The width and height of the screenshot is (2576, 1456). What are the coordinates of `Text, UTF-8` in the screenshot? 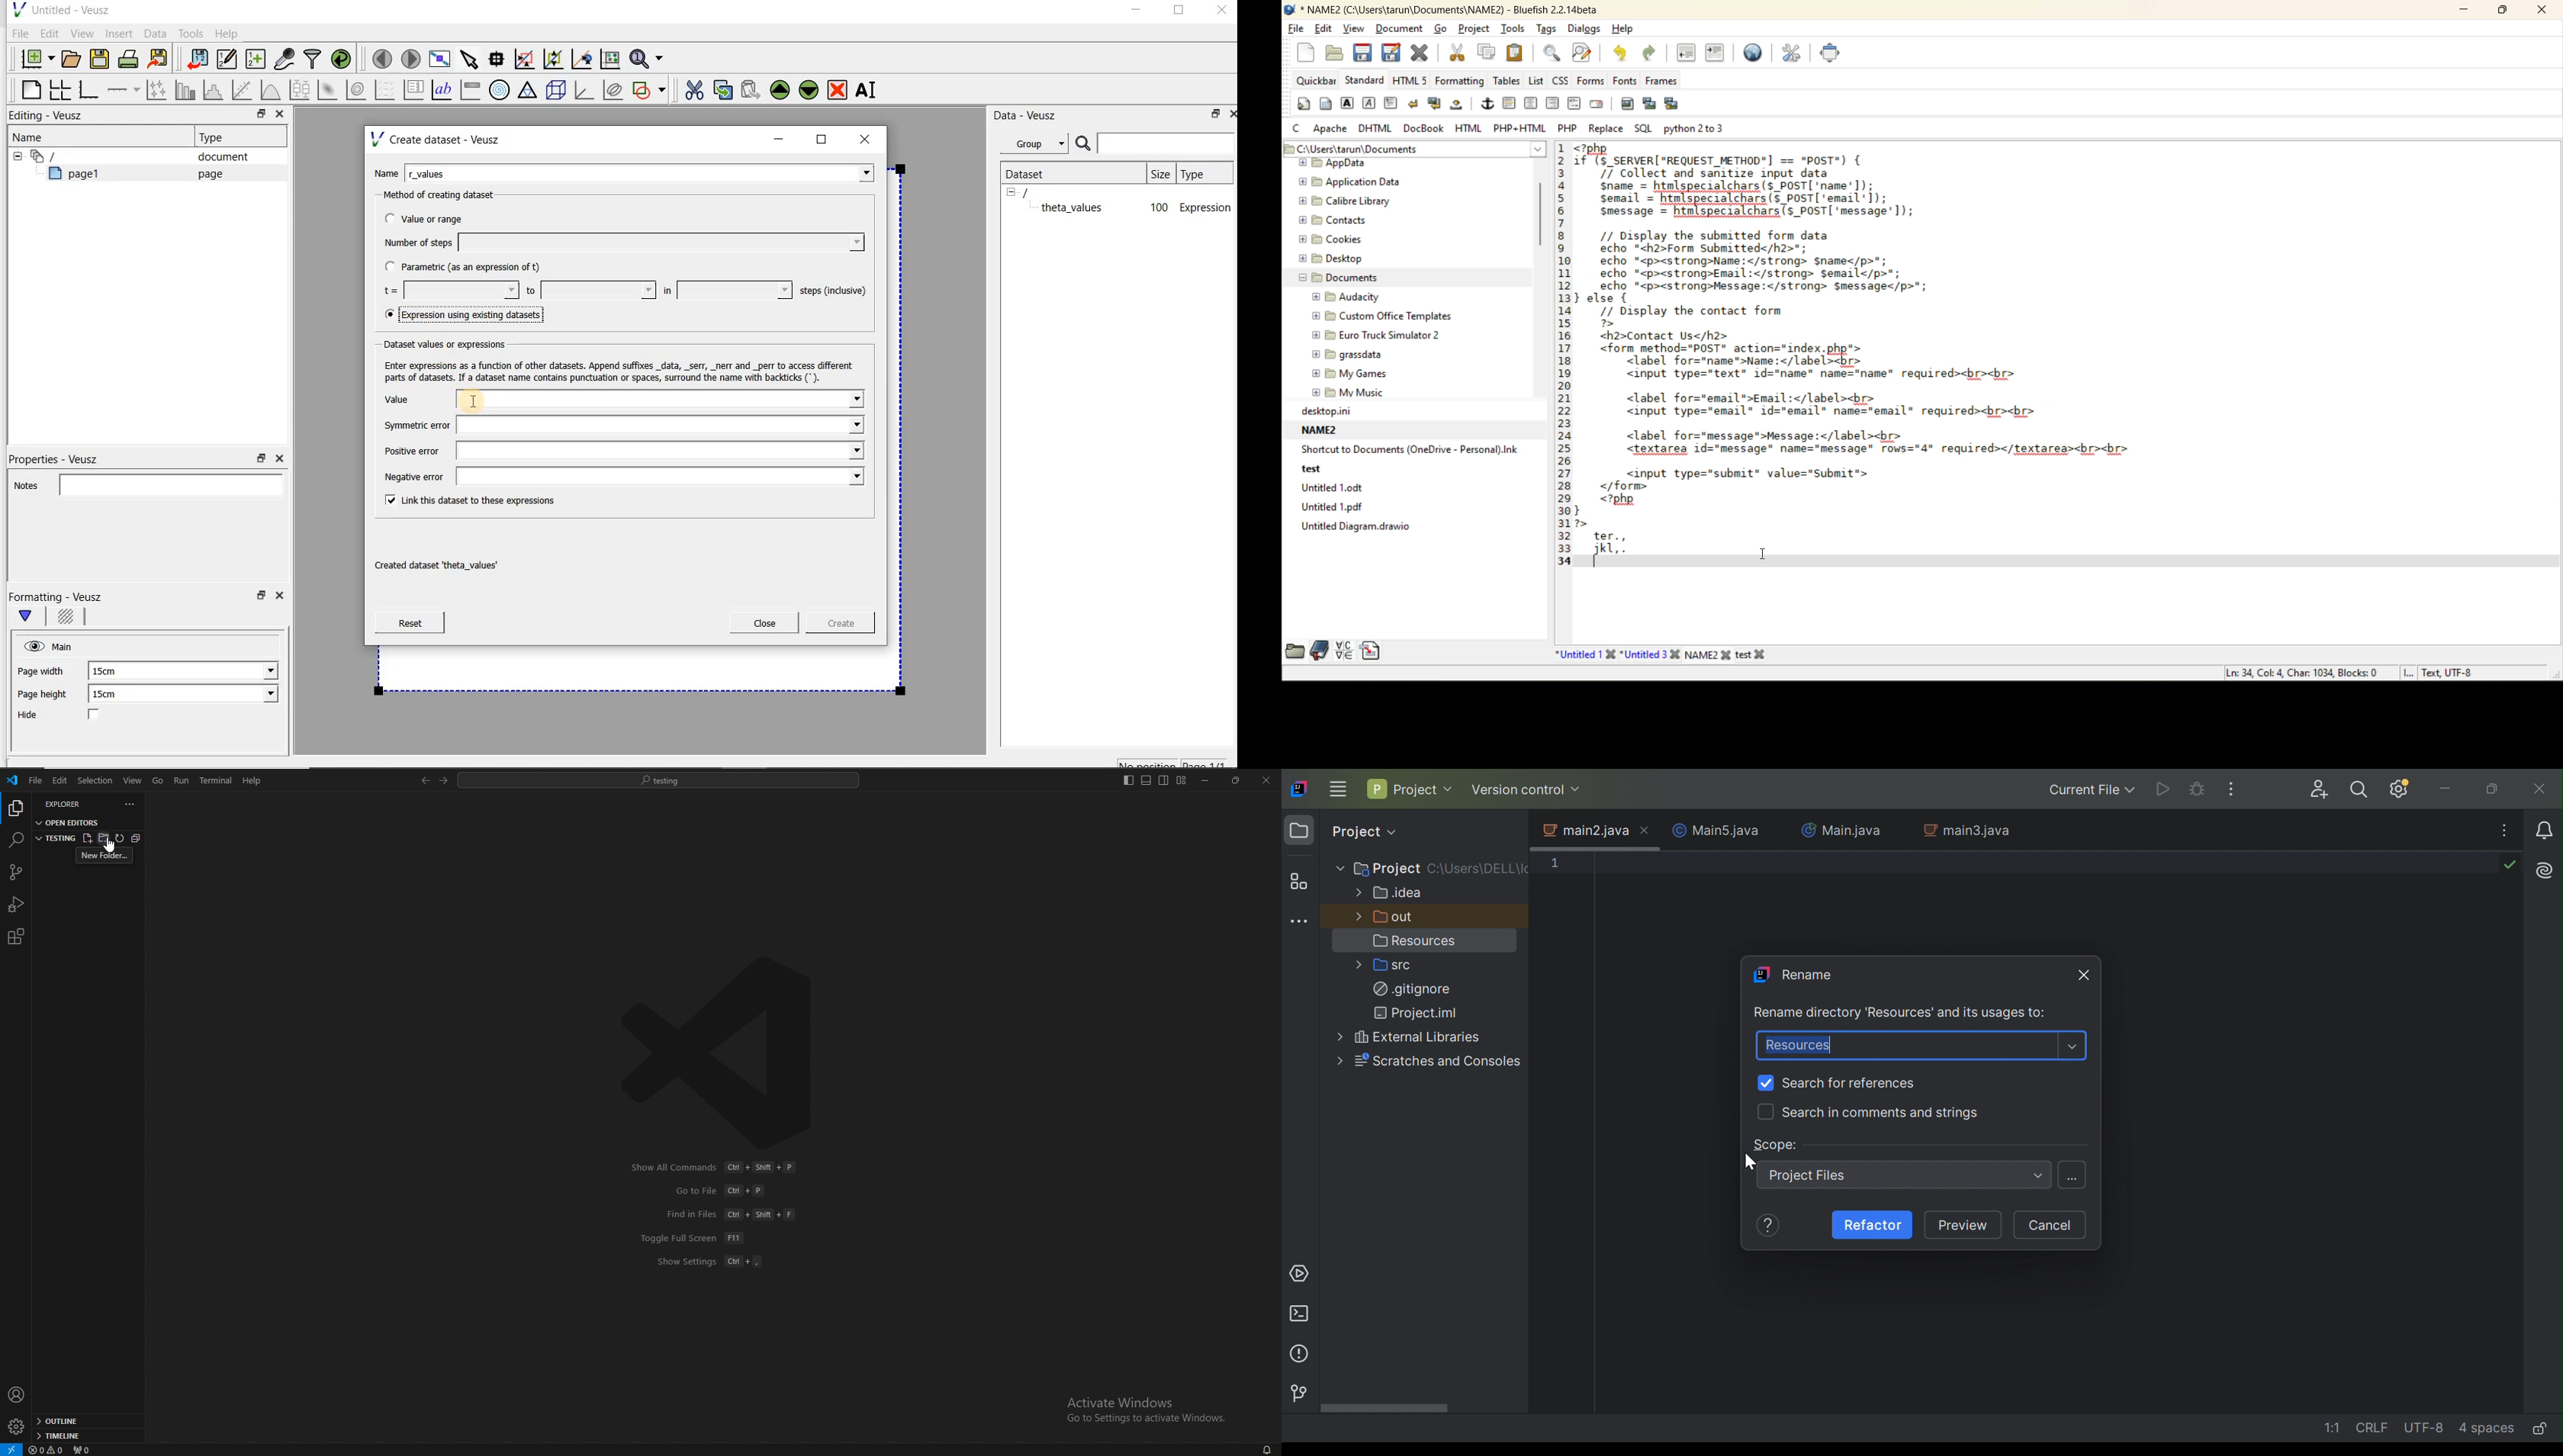 It's located at (2440, 673).